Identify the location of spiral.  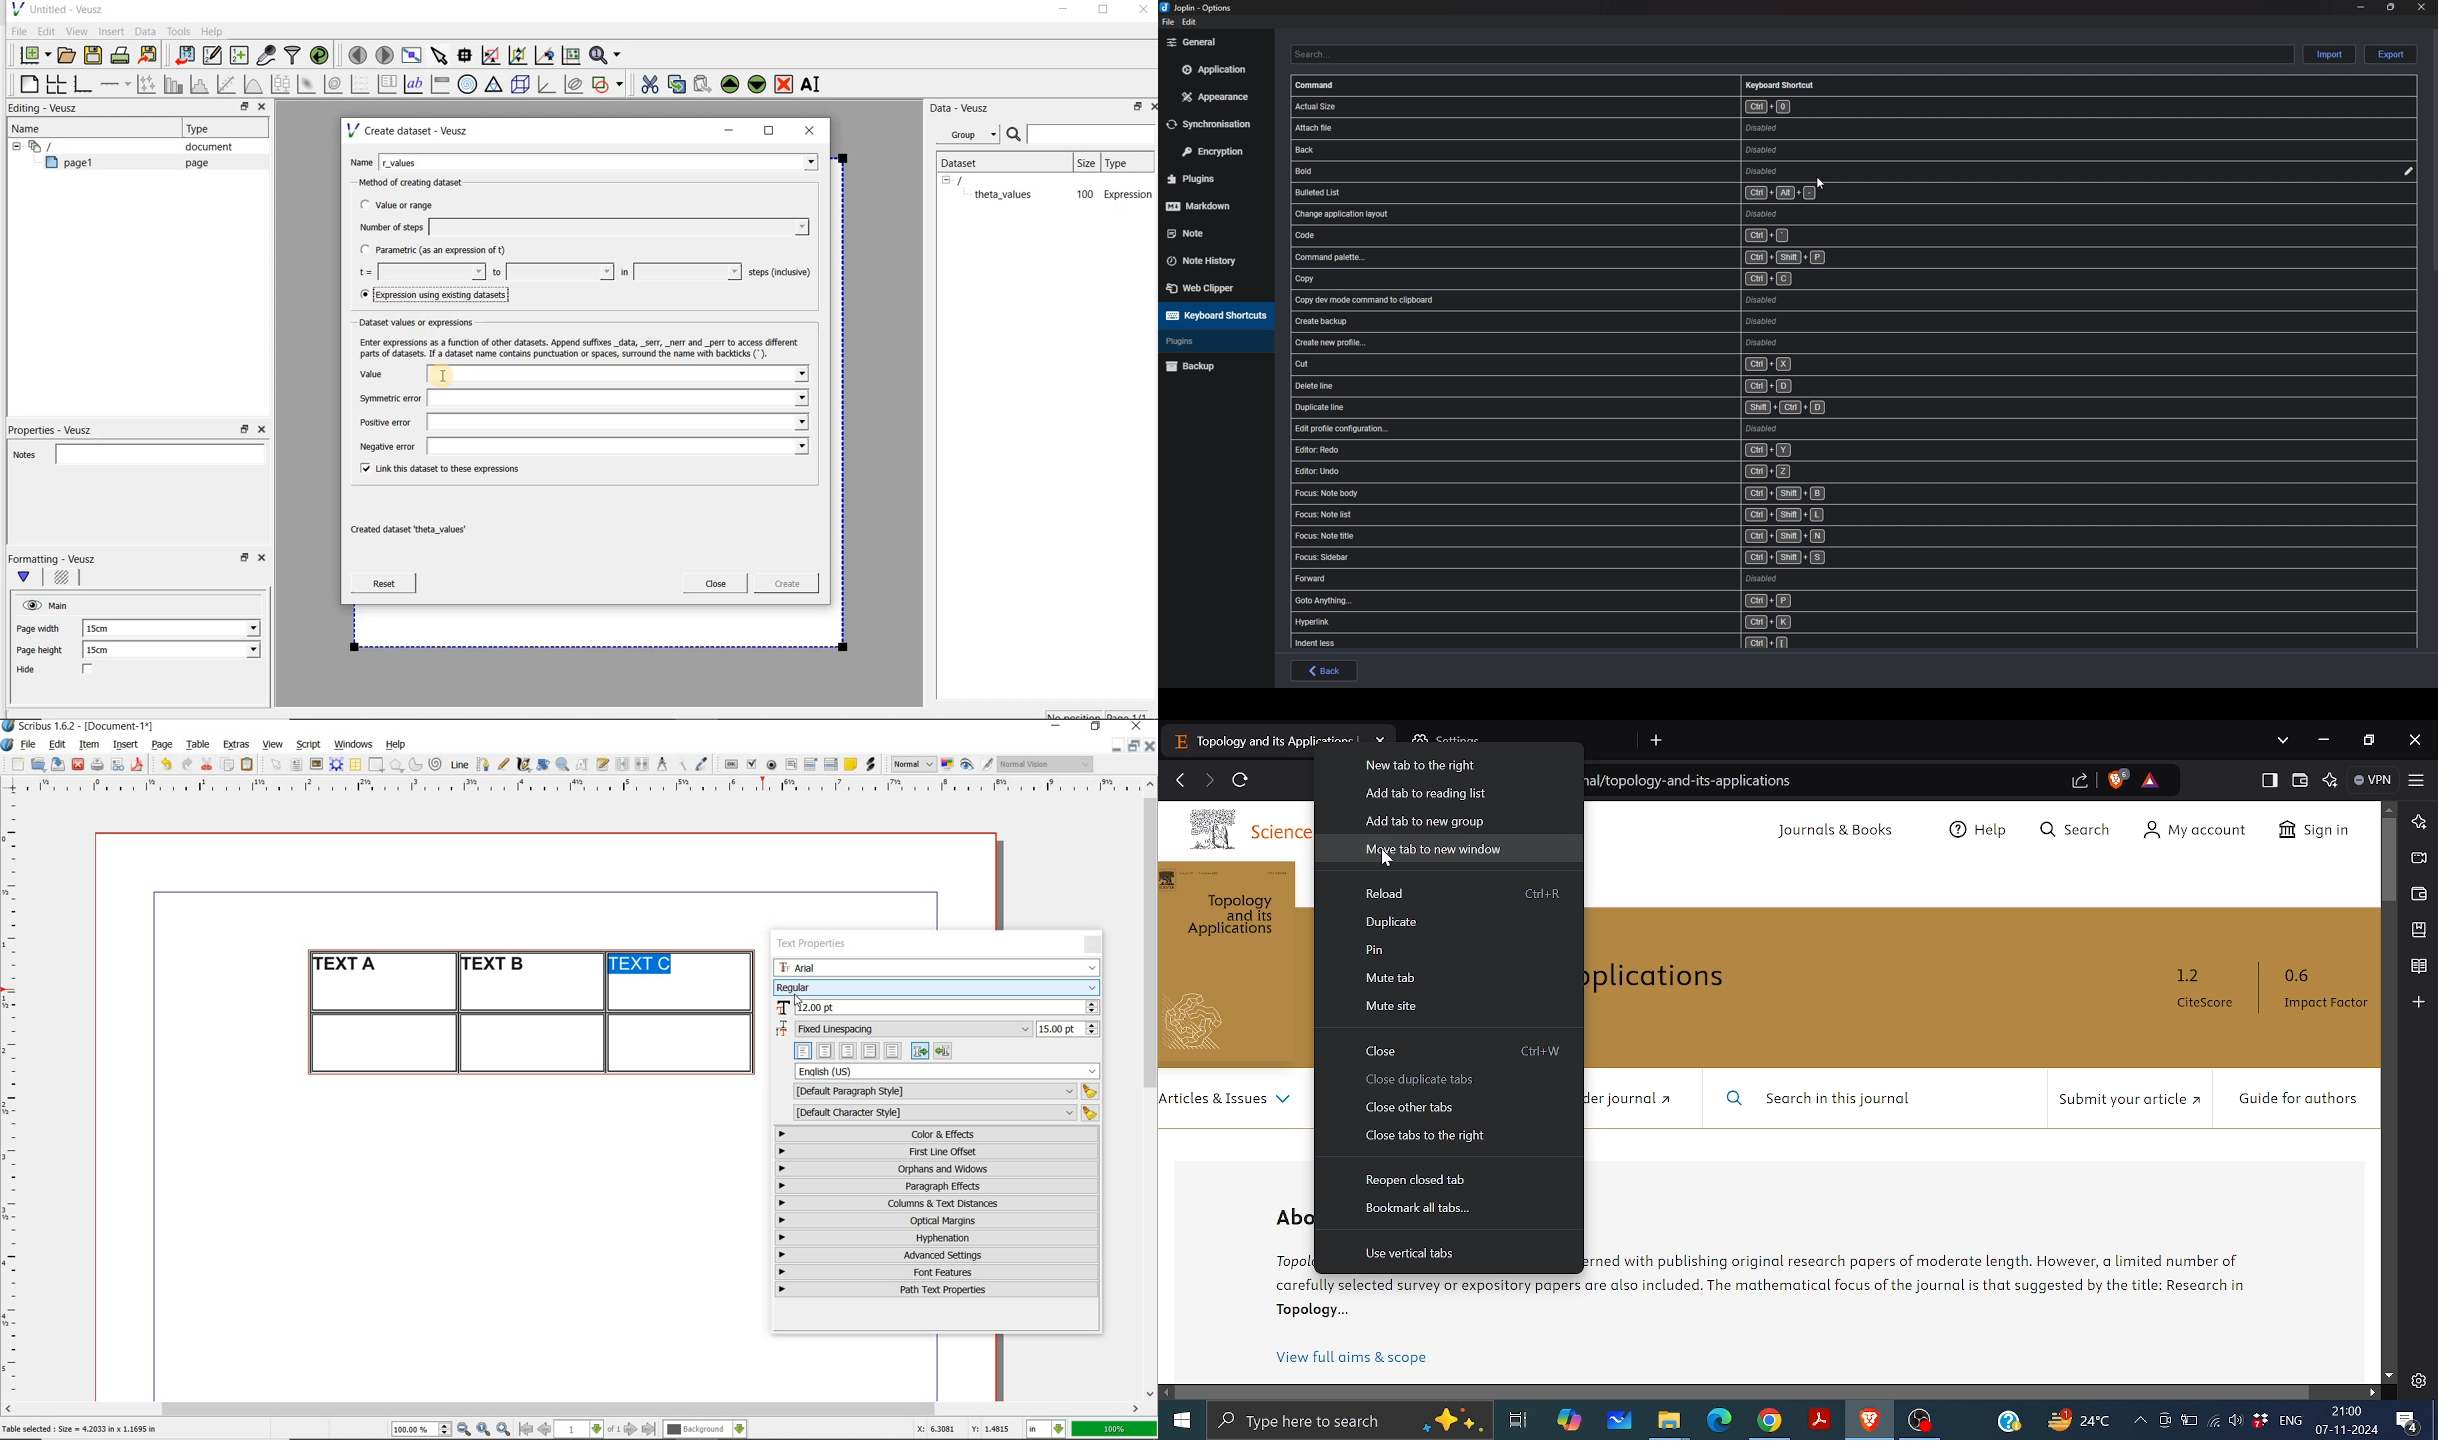
(437, 764).